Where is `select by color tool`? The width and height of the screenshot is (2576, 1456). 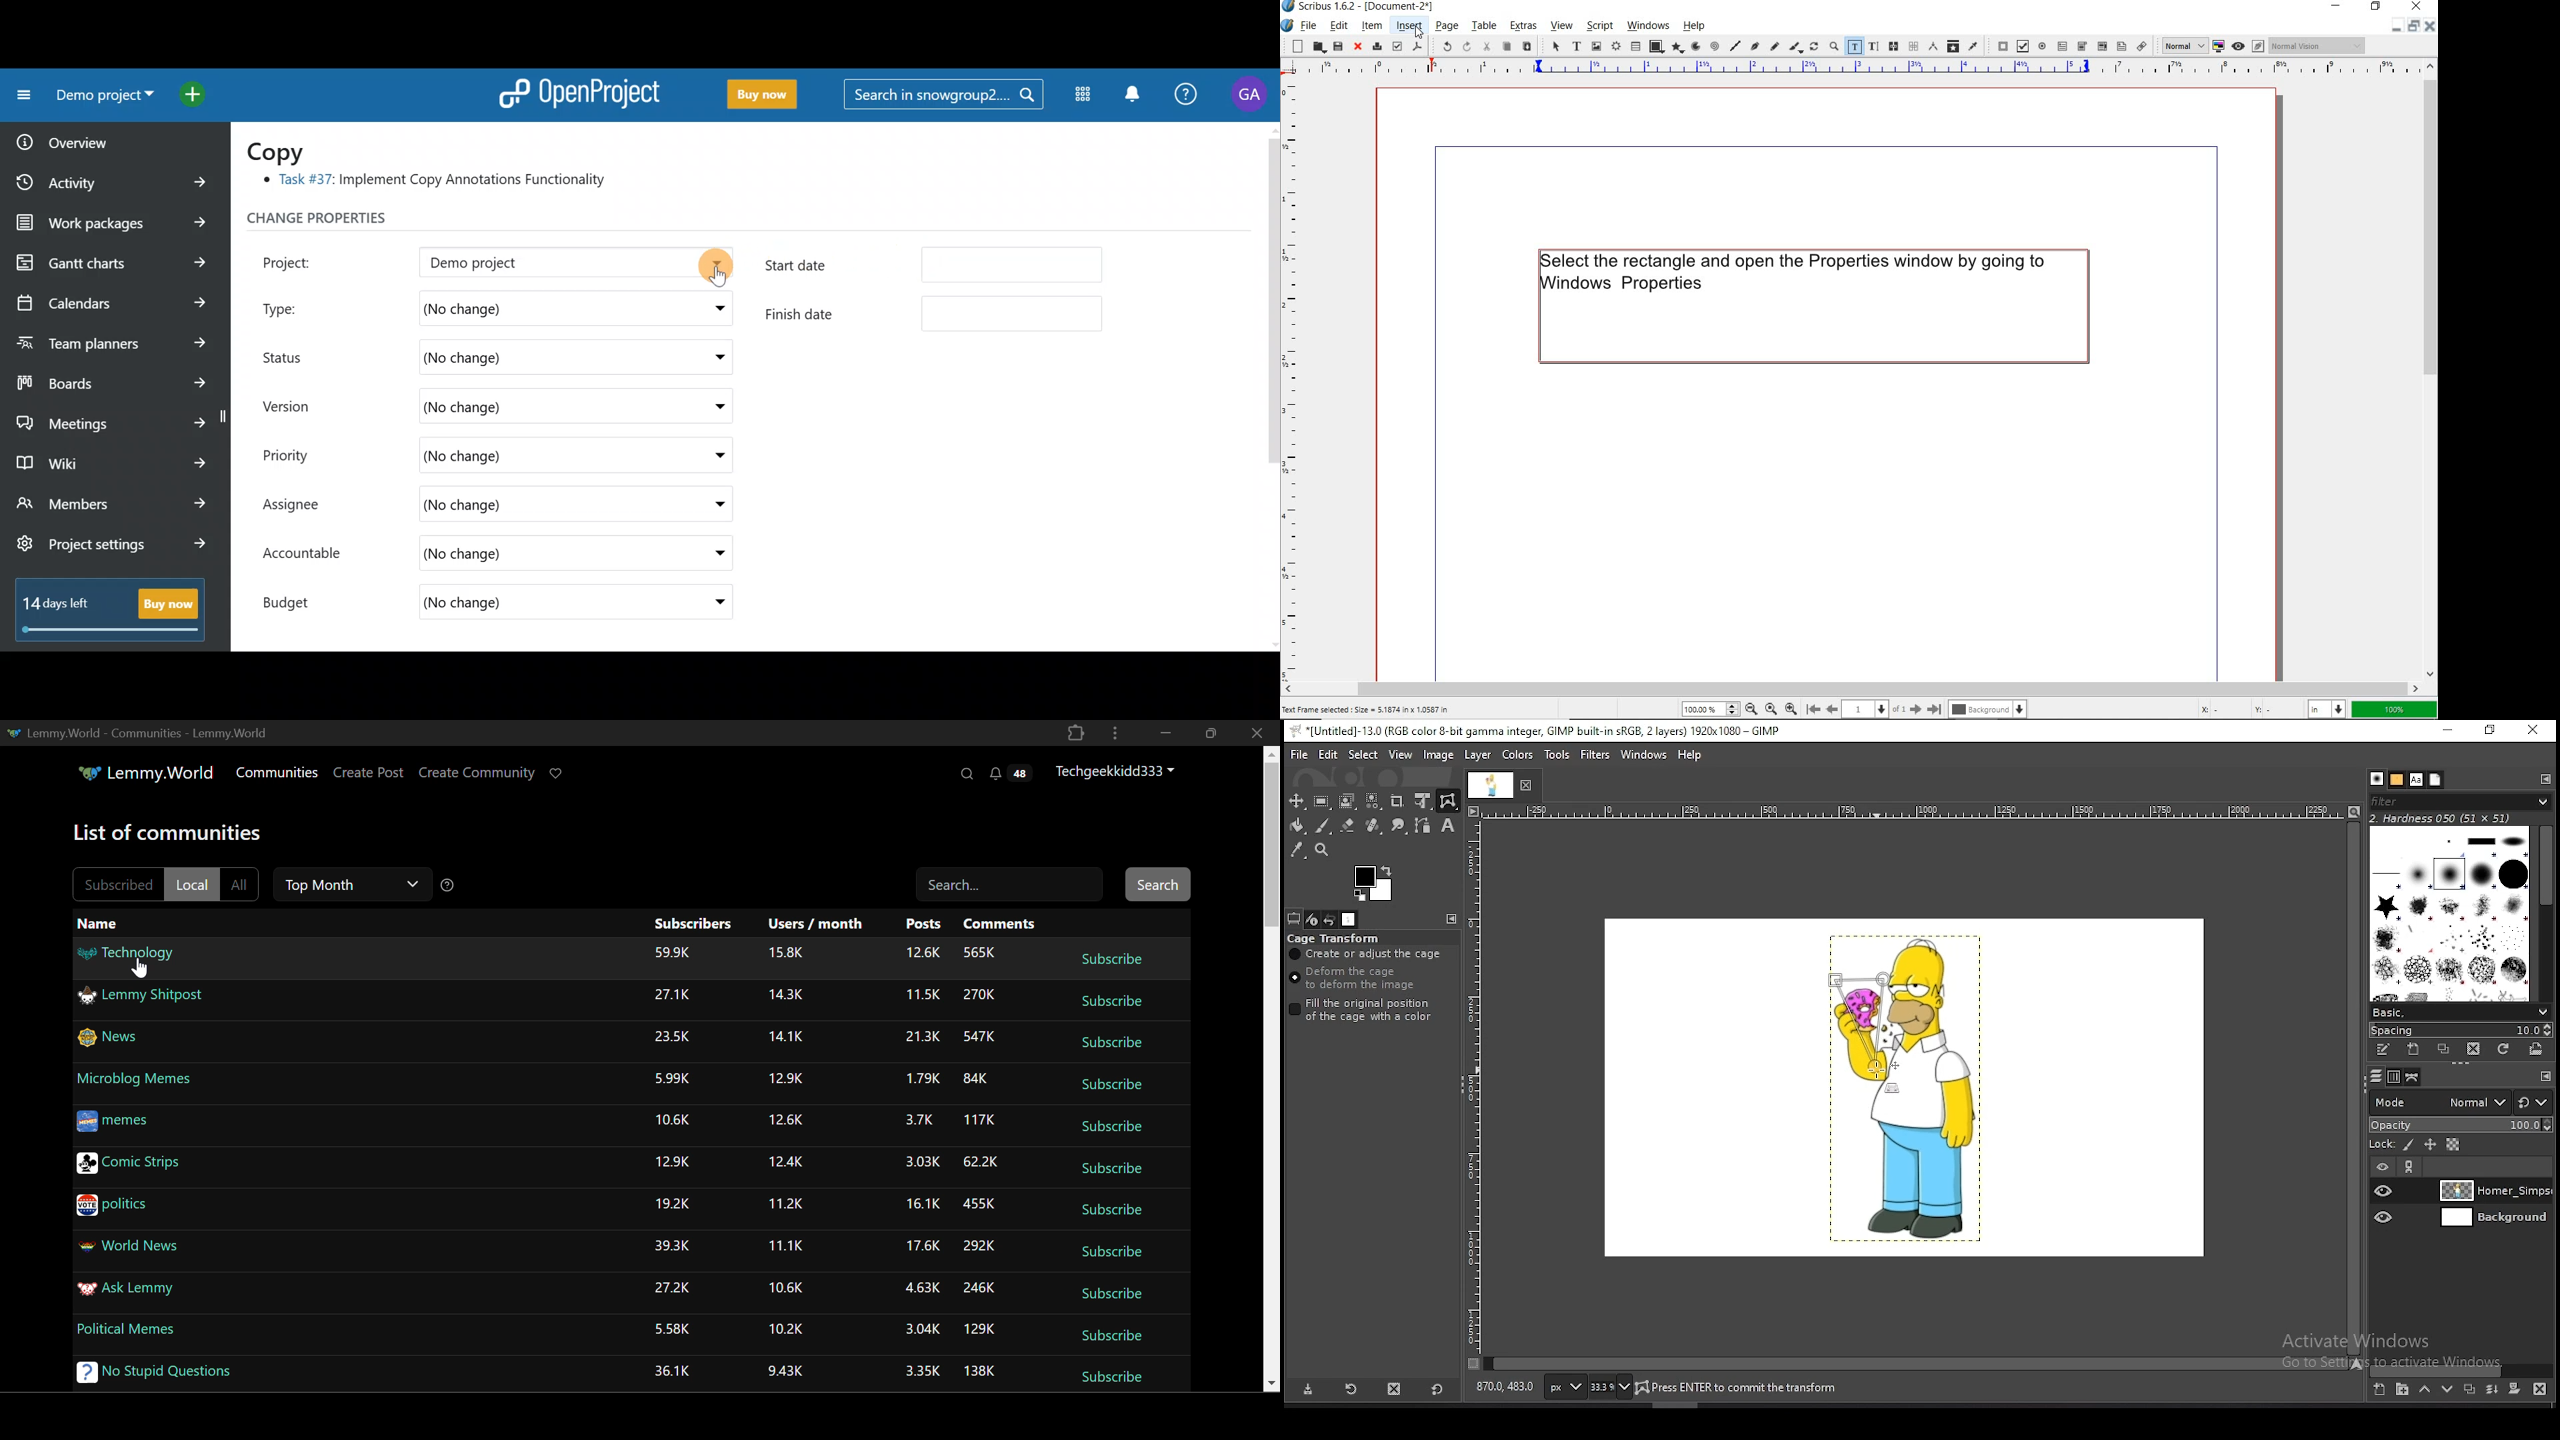
select by color tool is located at coordinates (1373, 801).